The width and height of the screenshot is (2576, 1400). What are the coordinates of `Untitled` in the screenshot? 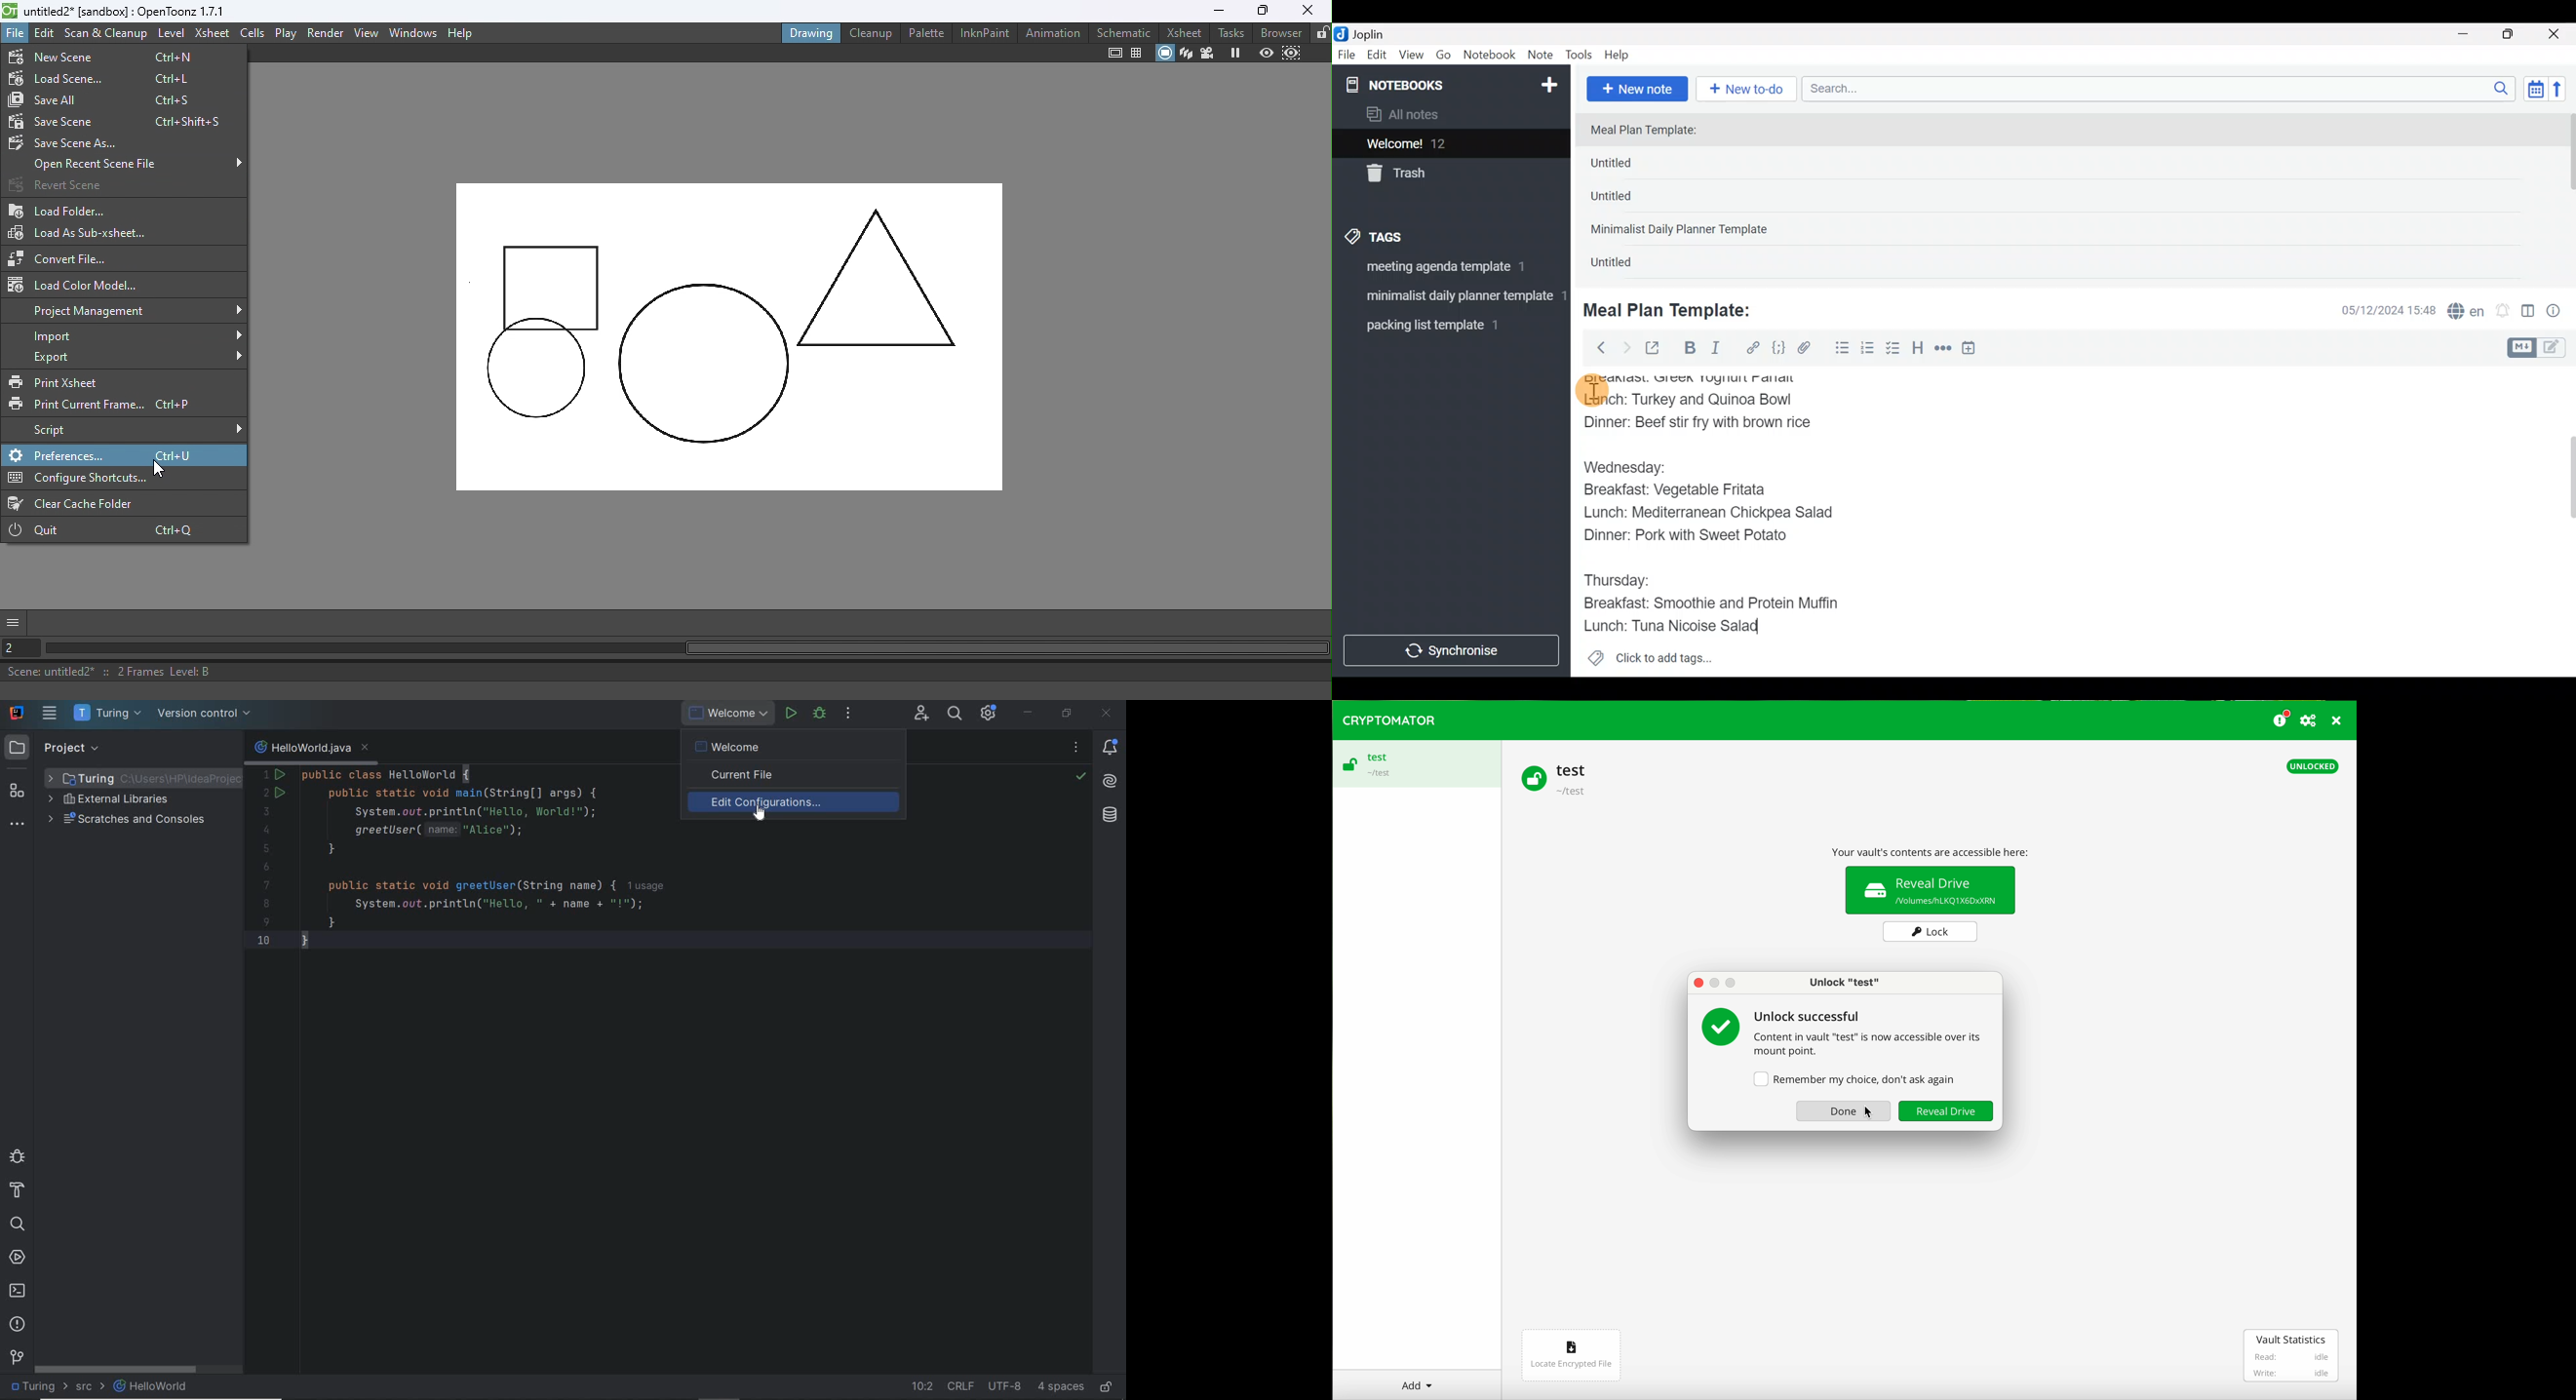 It's located at (1629, 200).